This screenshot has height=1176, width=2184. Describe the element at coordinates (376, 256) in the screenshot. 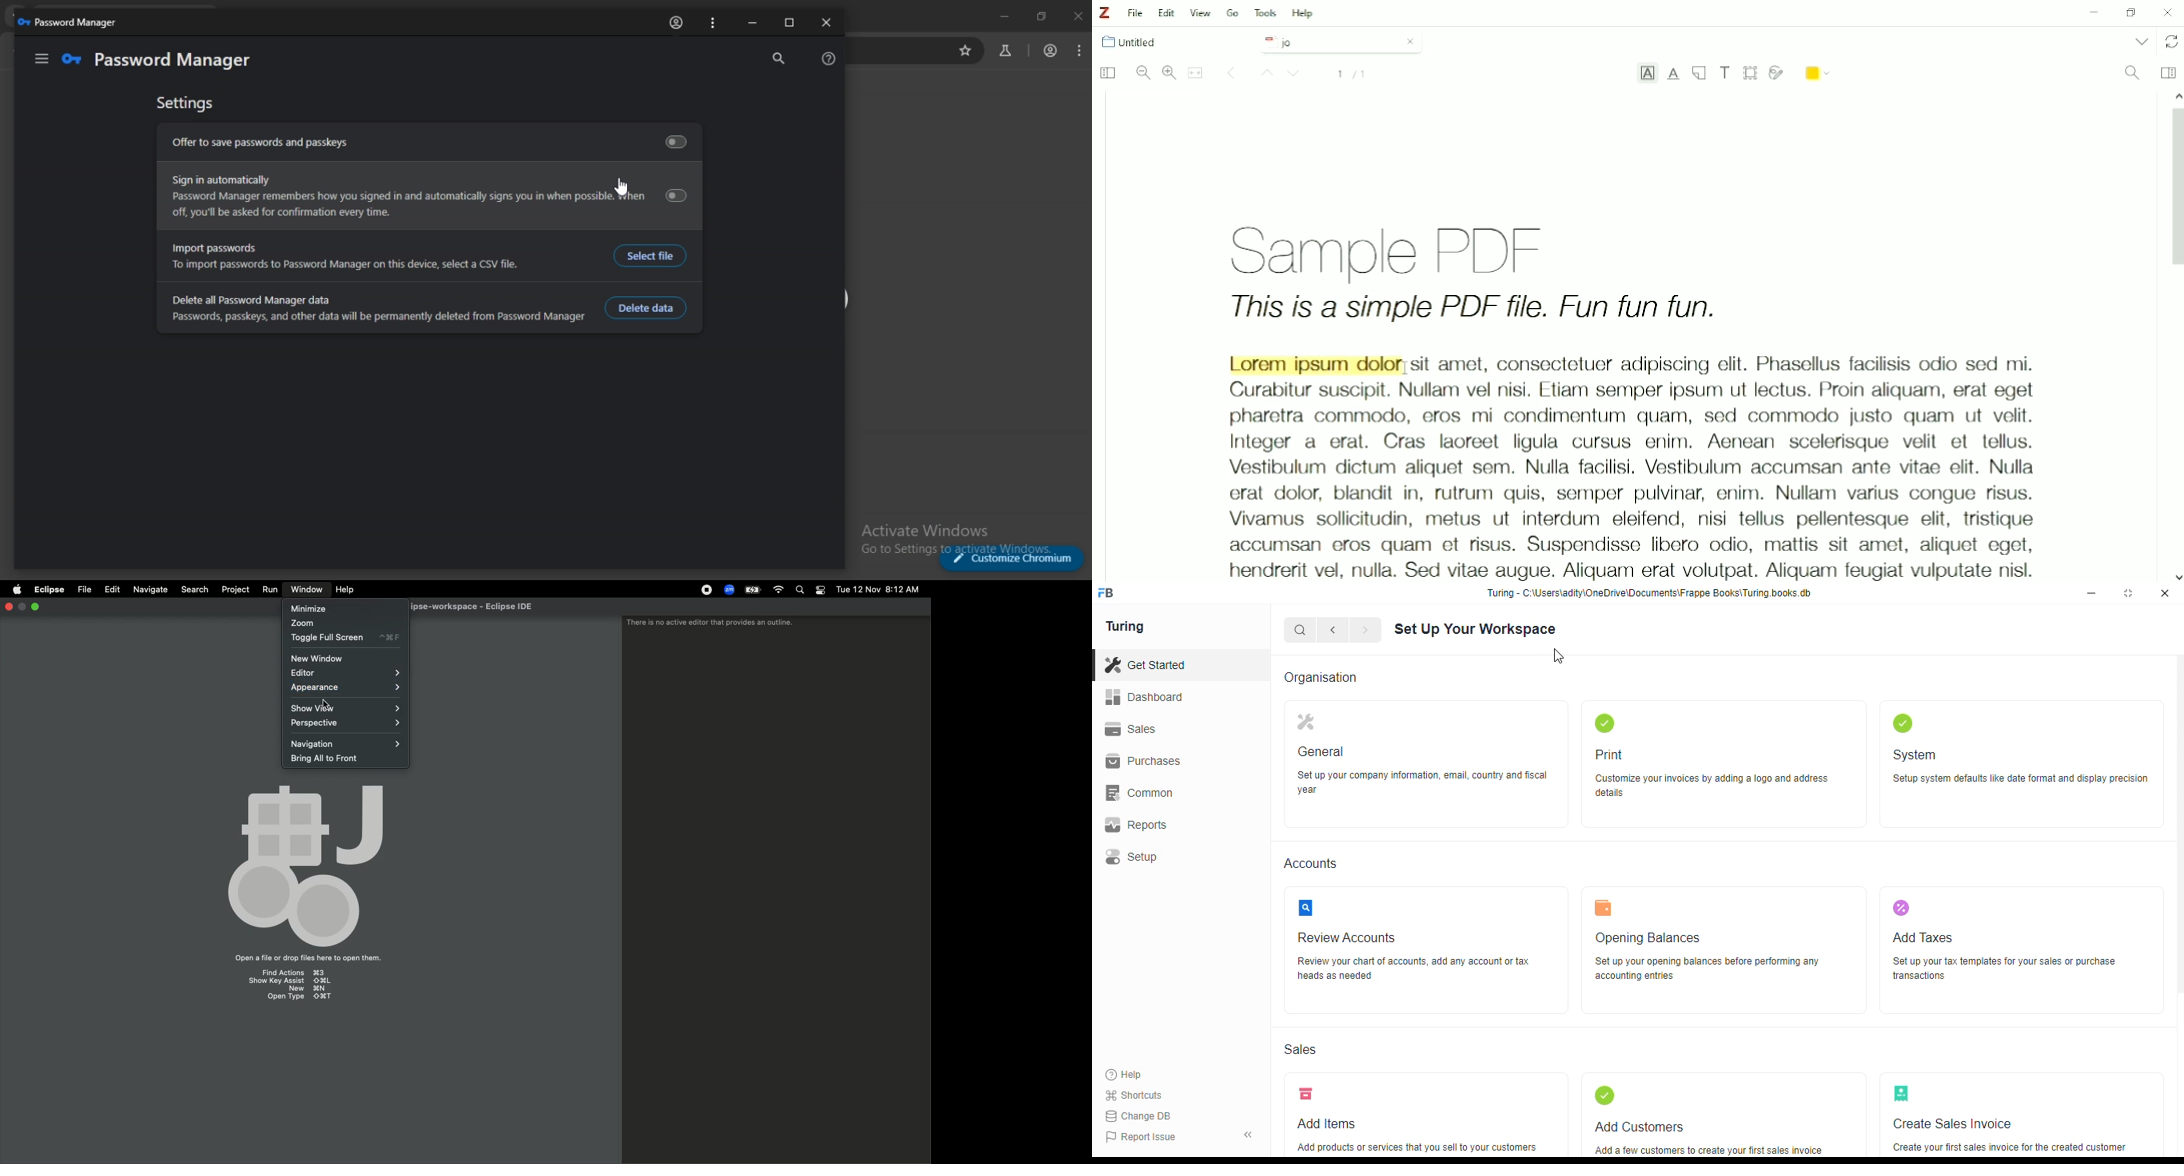

I see `import passwords` at that location.